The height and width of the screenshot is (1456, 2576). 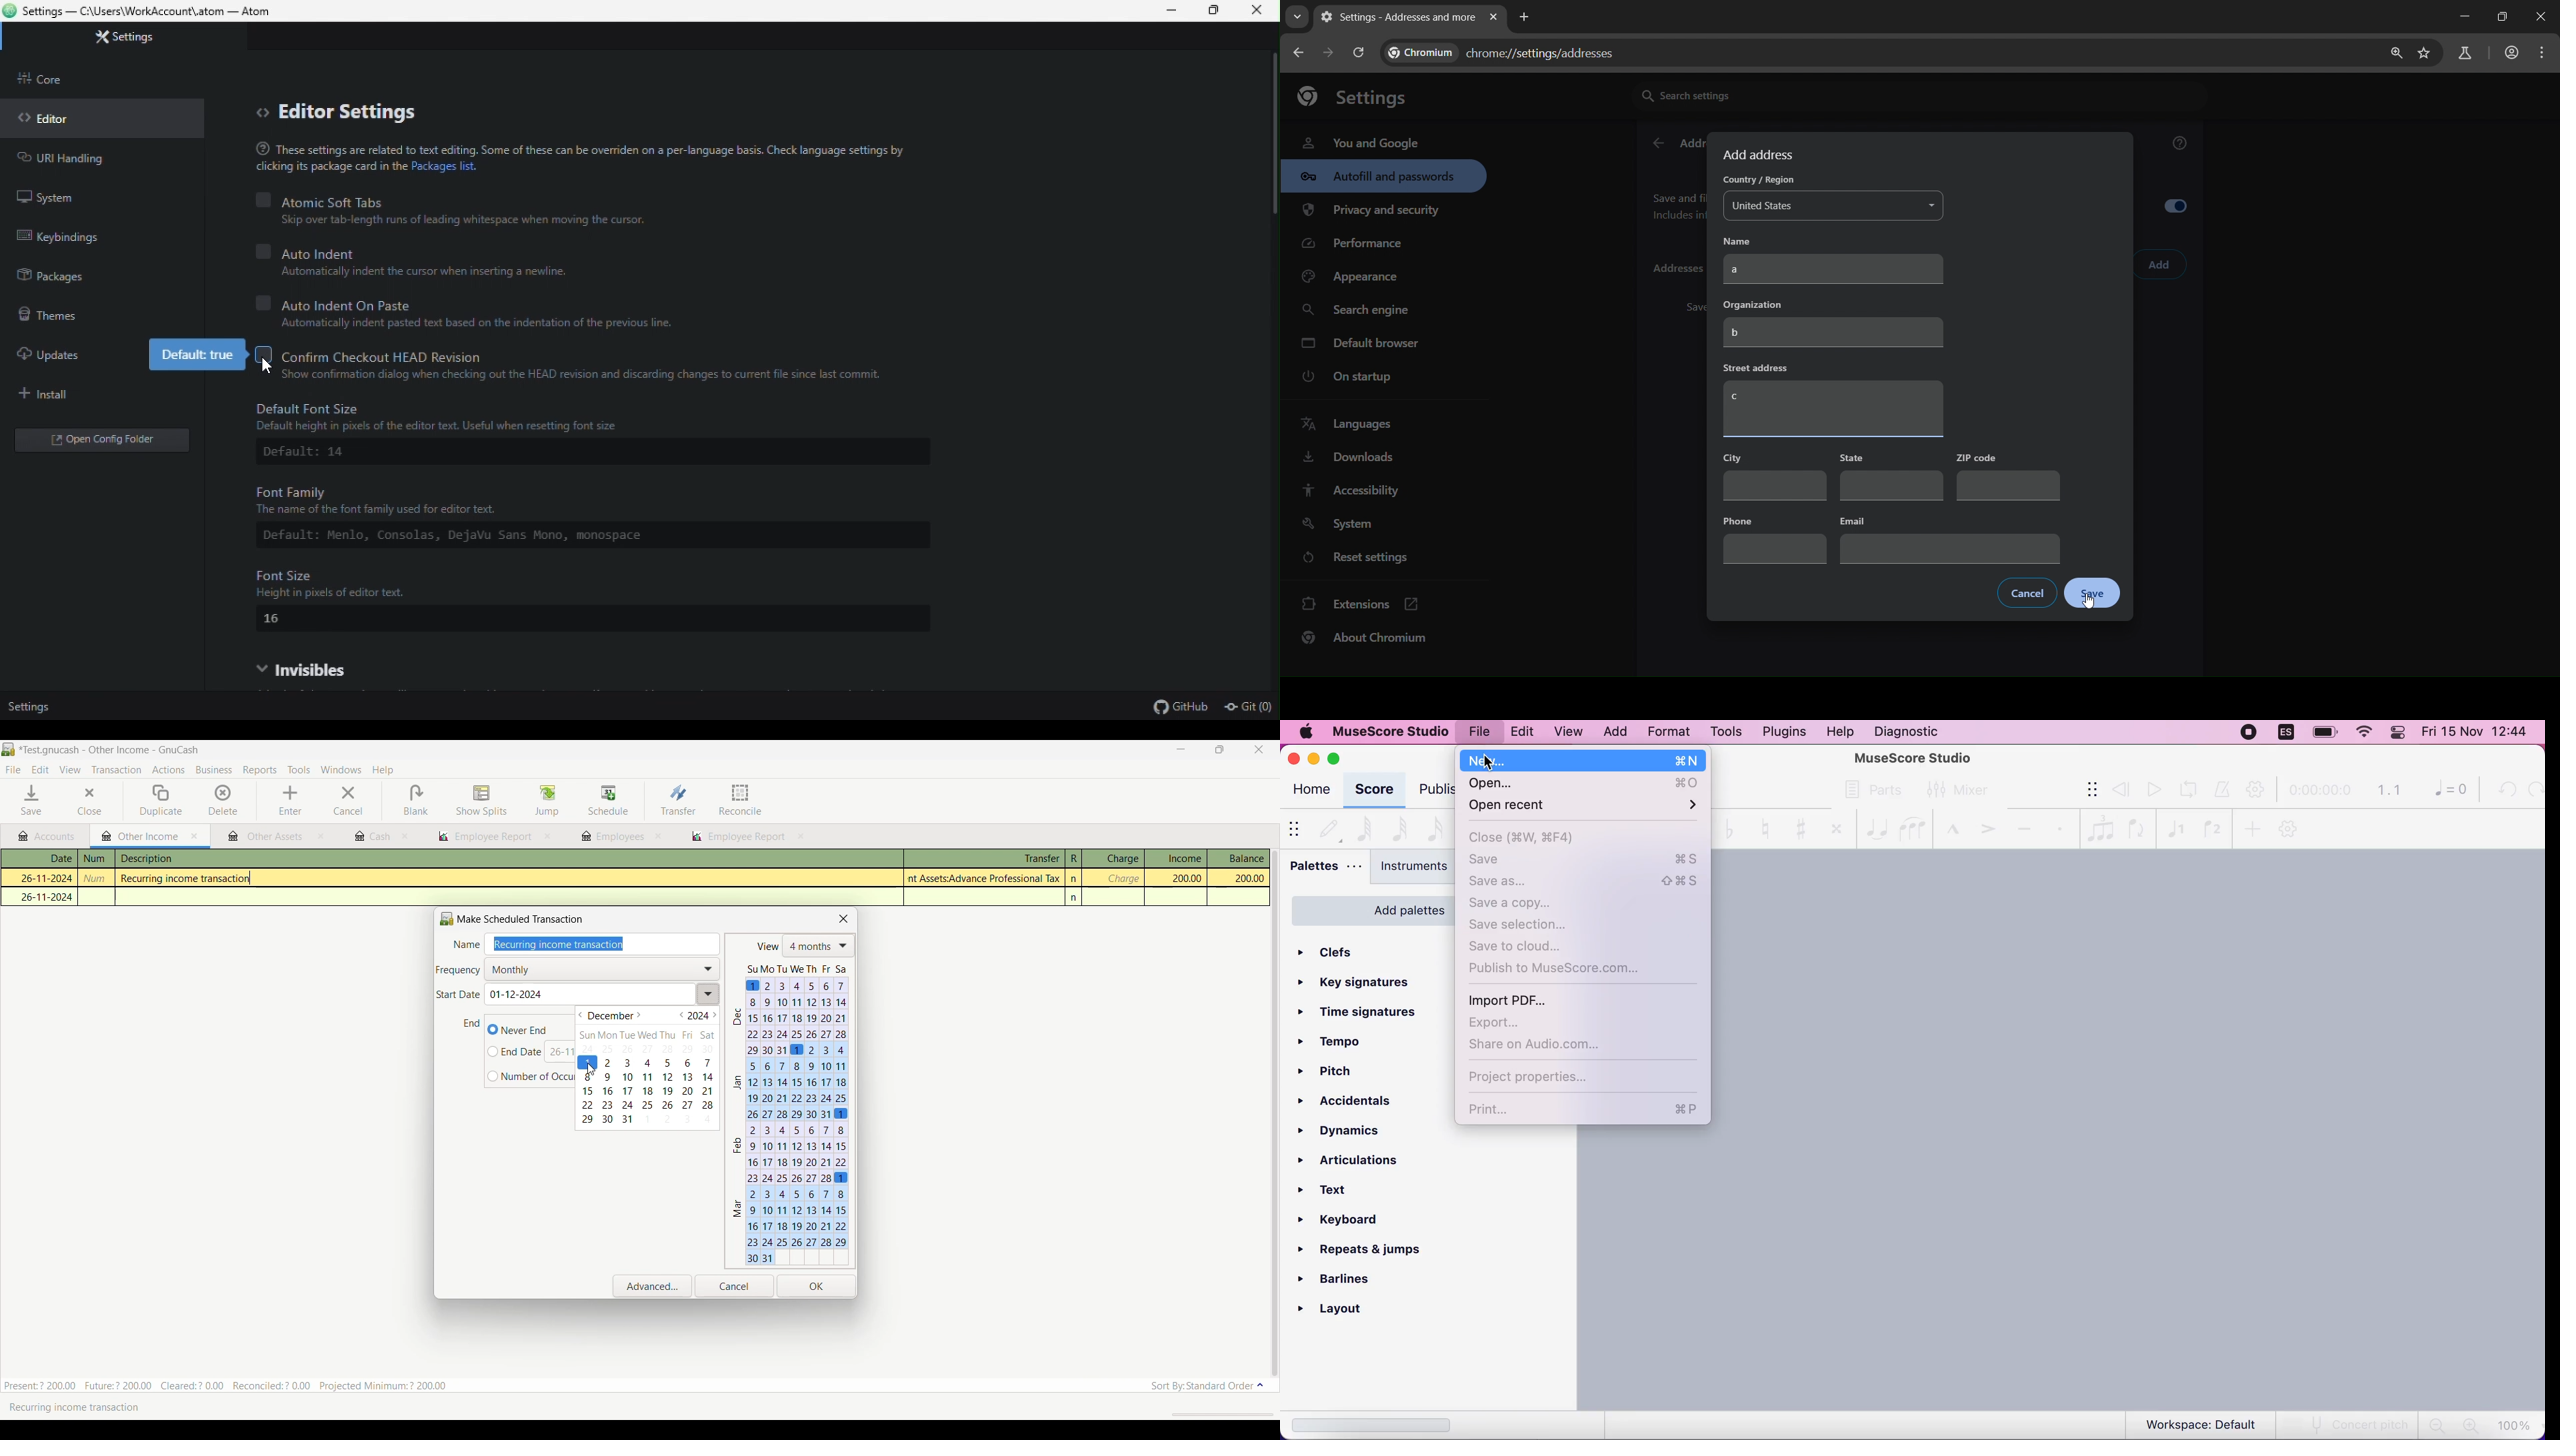 I want to click on toggle double sharp , so click(x=1833, y=826).